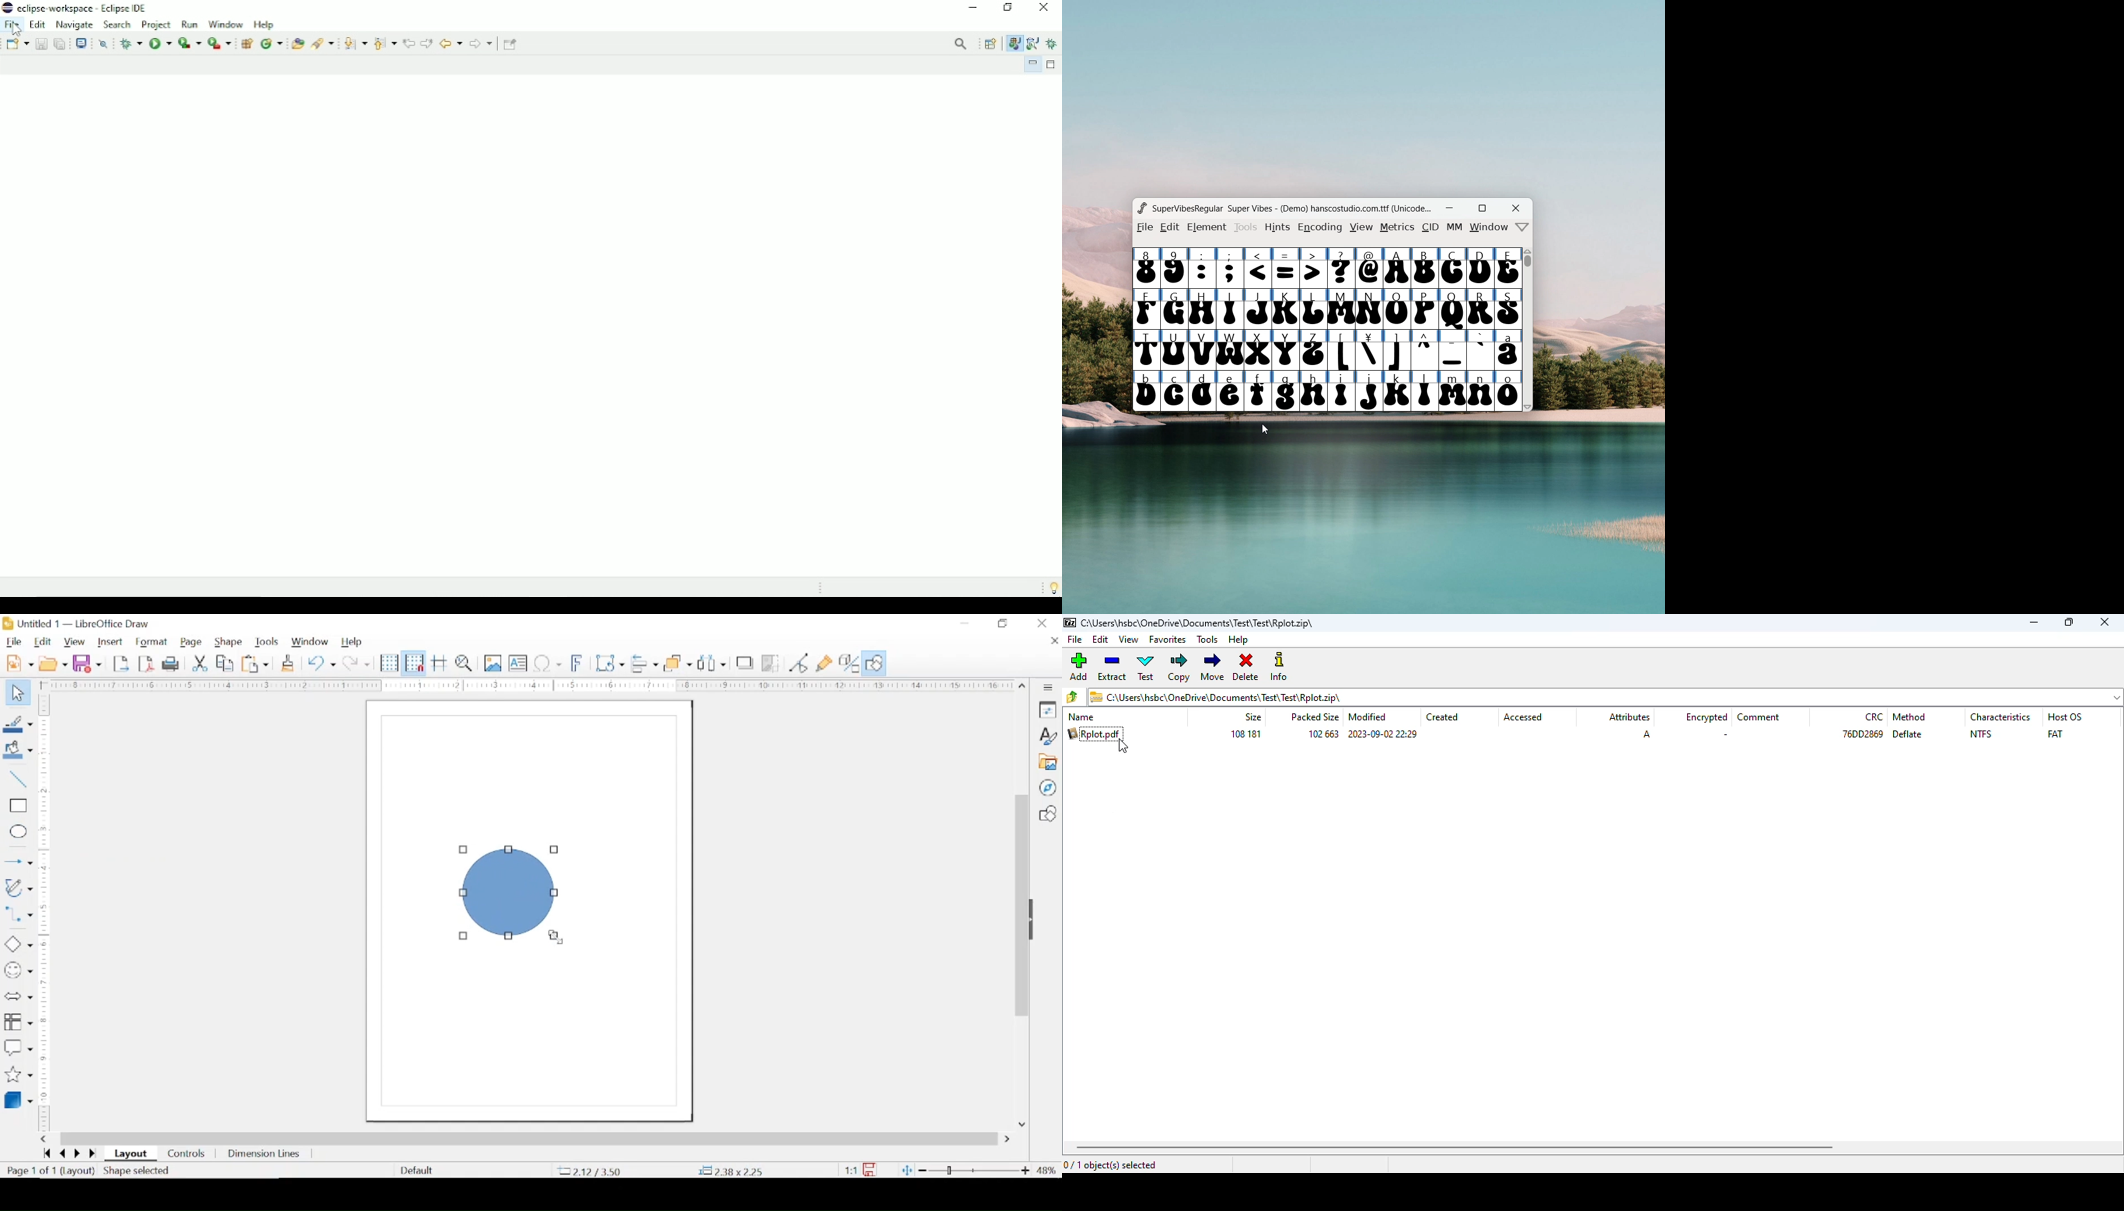 This screenshot has height=1232, width=2128. Describe the element at coordinates (770, 663) in the screenshot. I see `crop image ` at that location.